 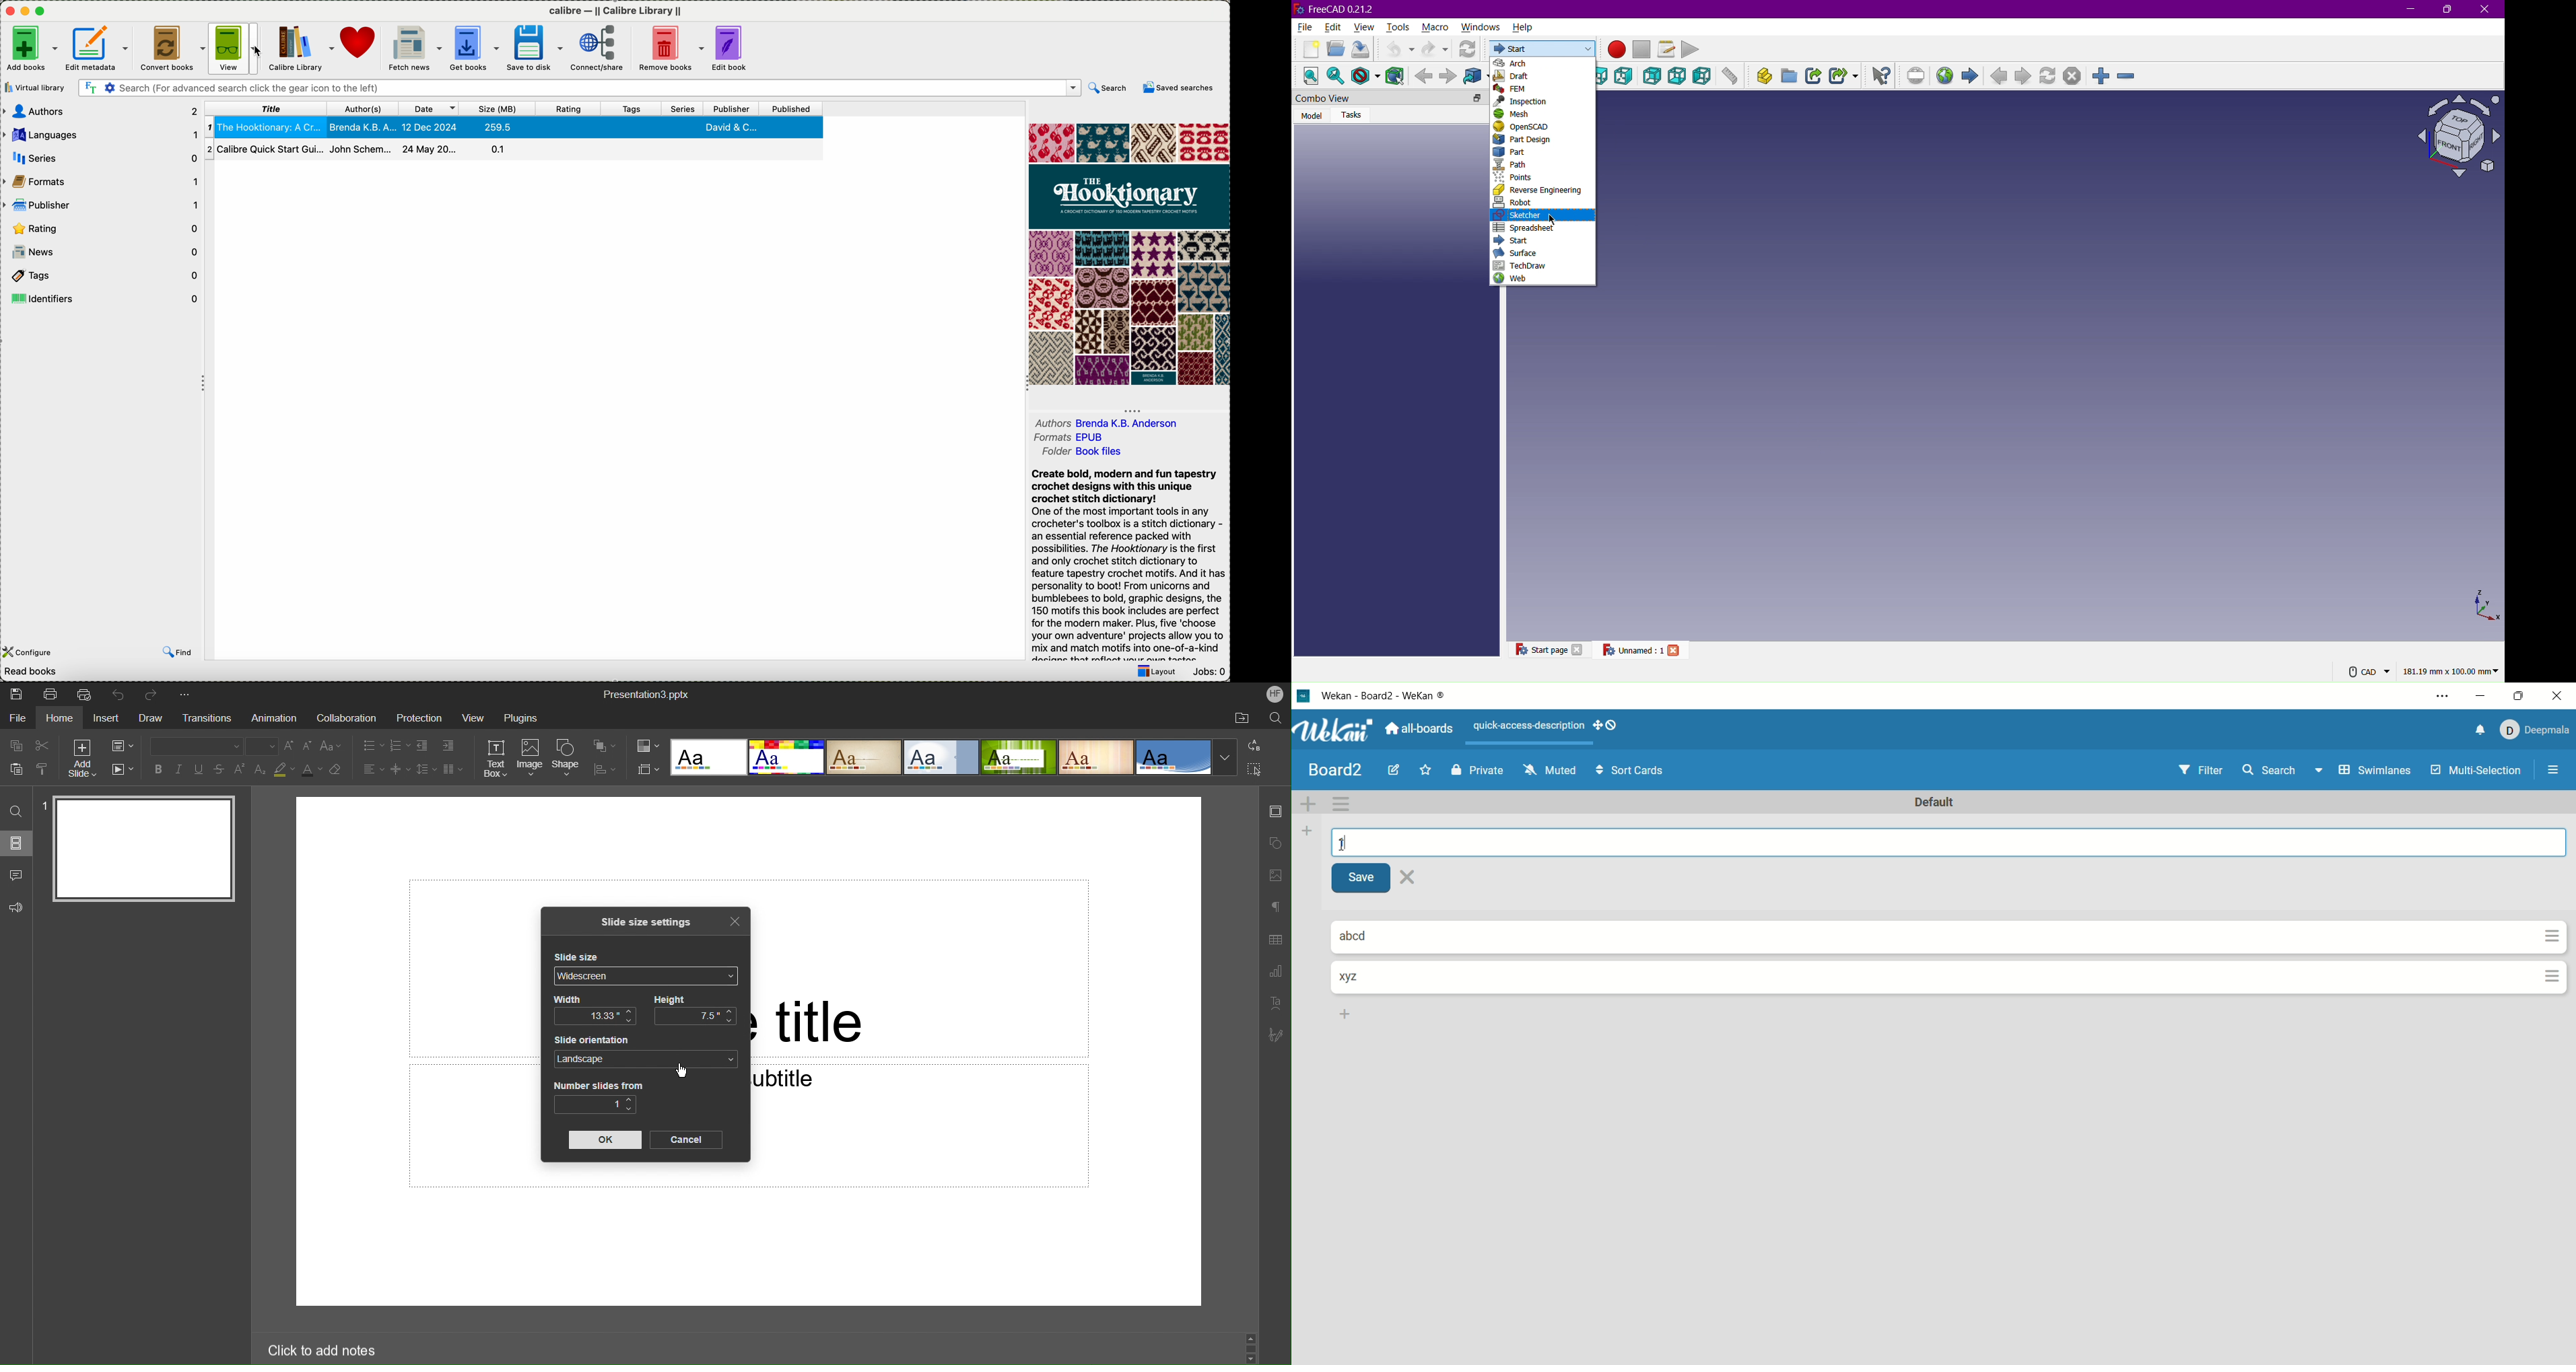 I want to click on Home, so click(x=61, y=719).